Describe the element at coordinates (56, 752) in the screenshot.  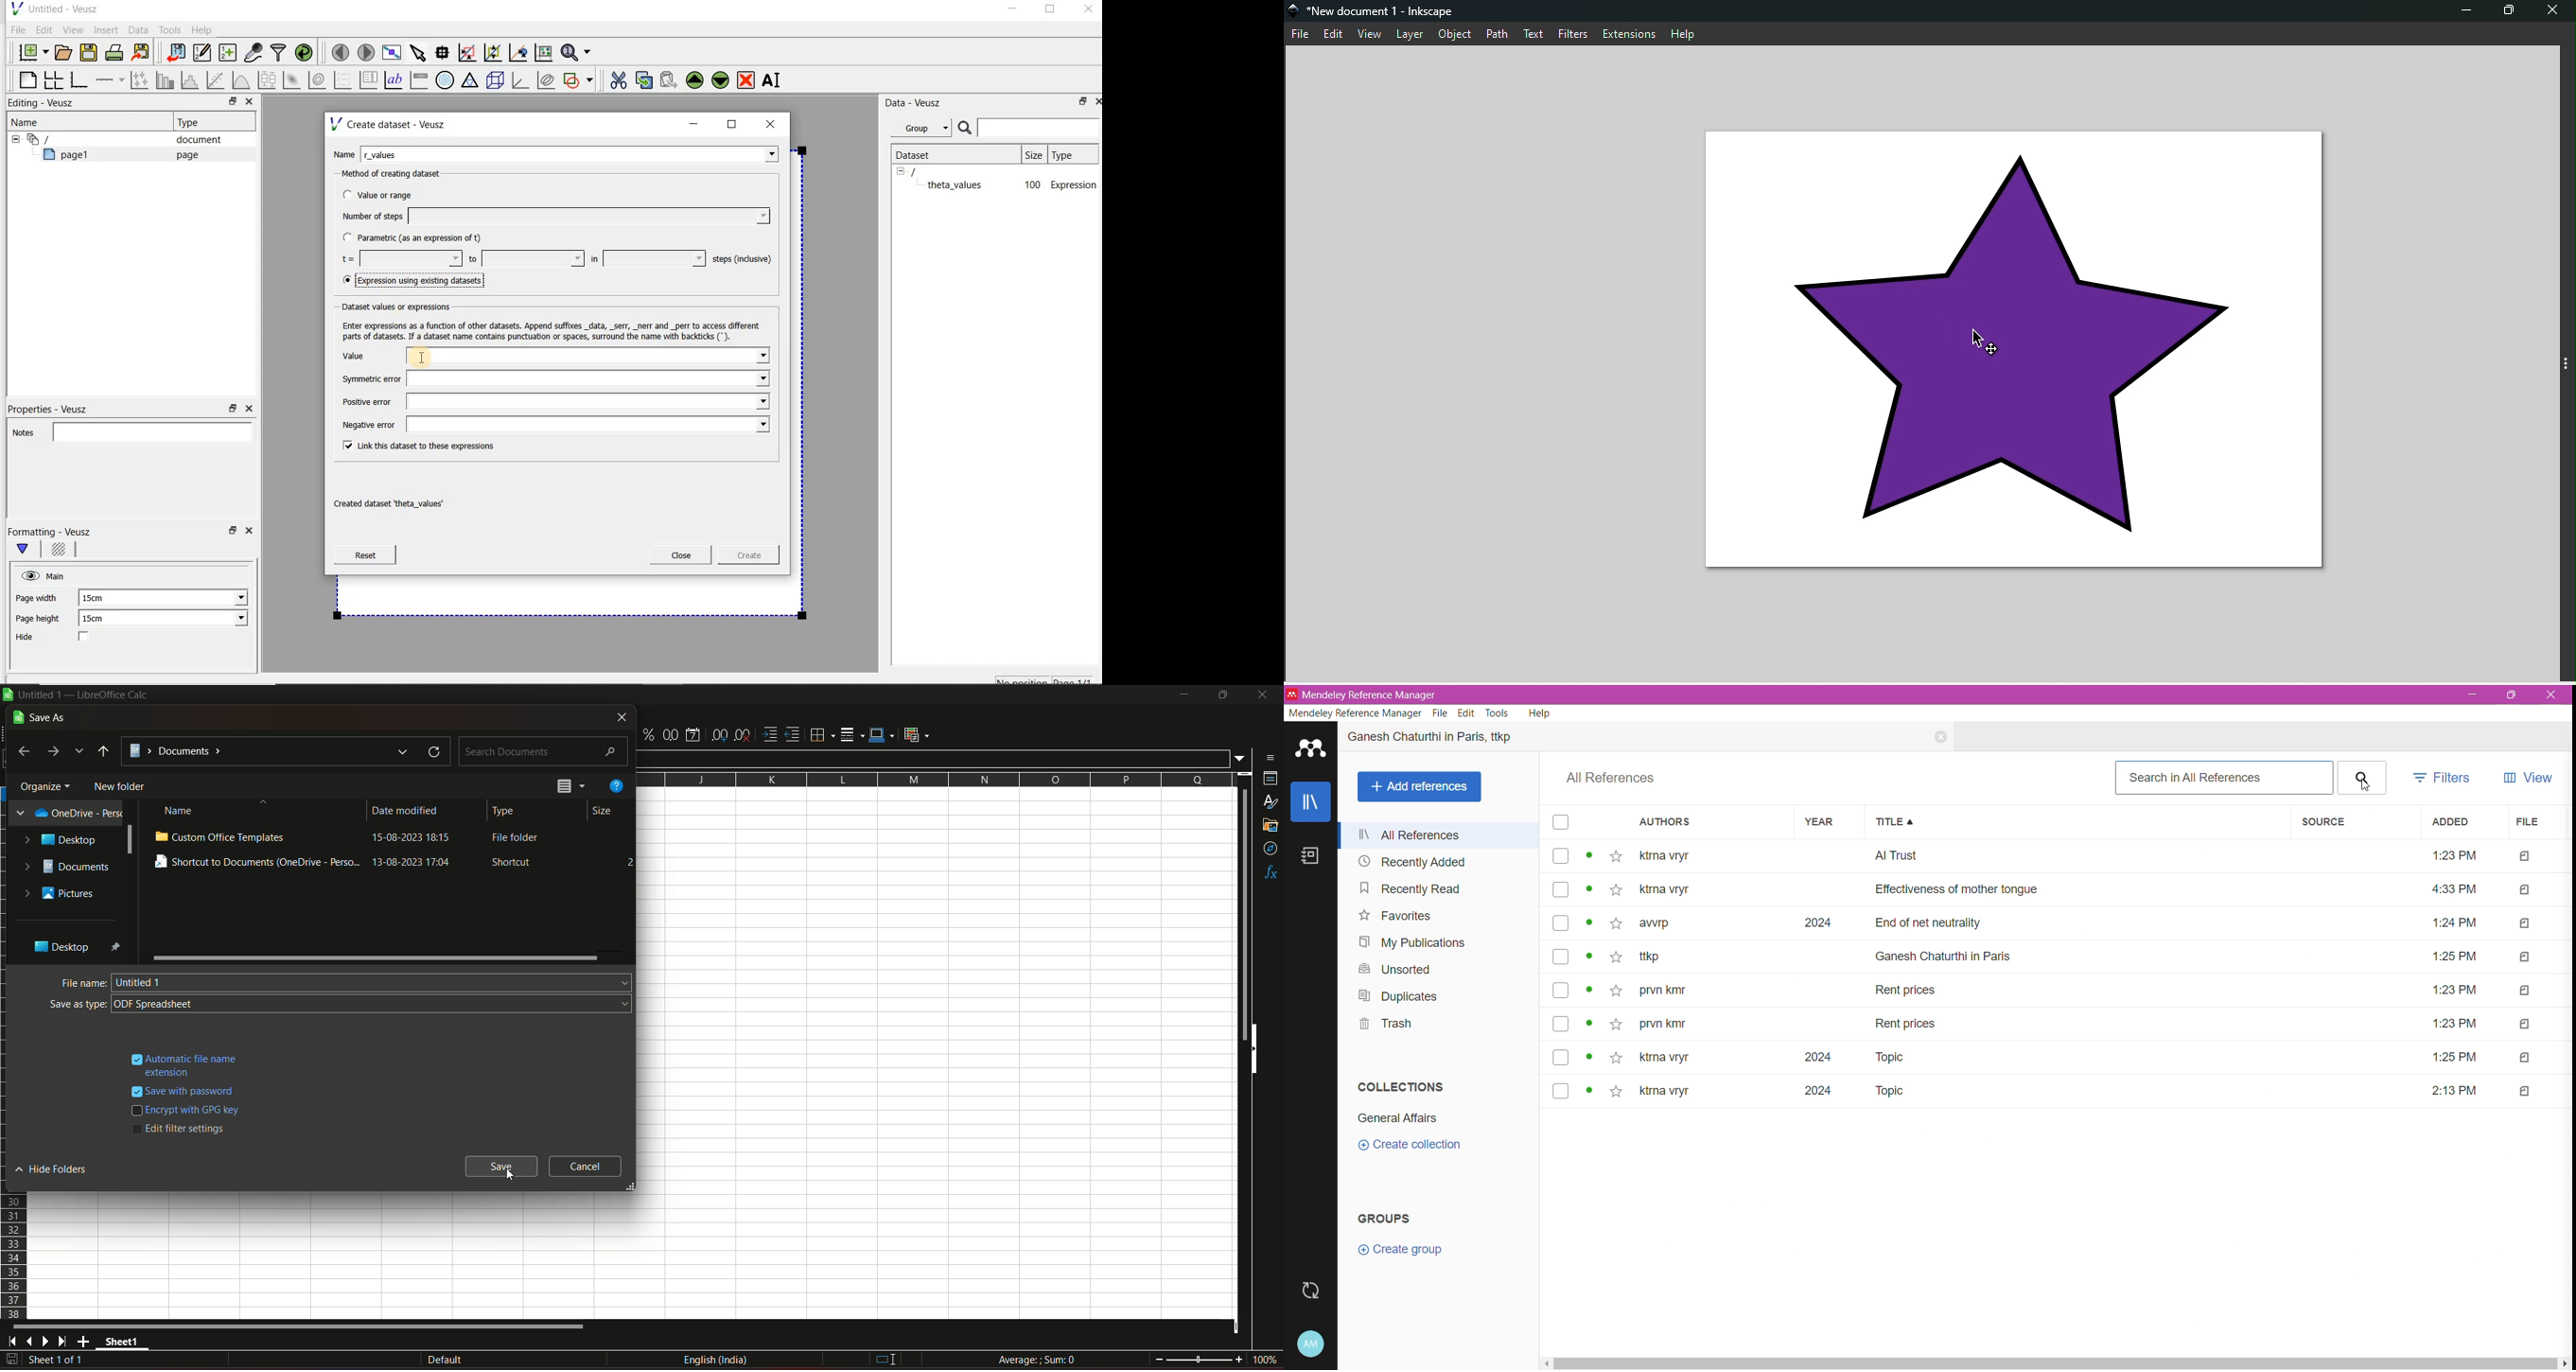
I see `next` at that location.